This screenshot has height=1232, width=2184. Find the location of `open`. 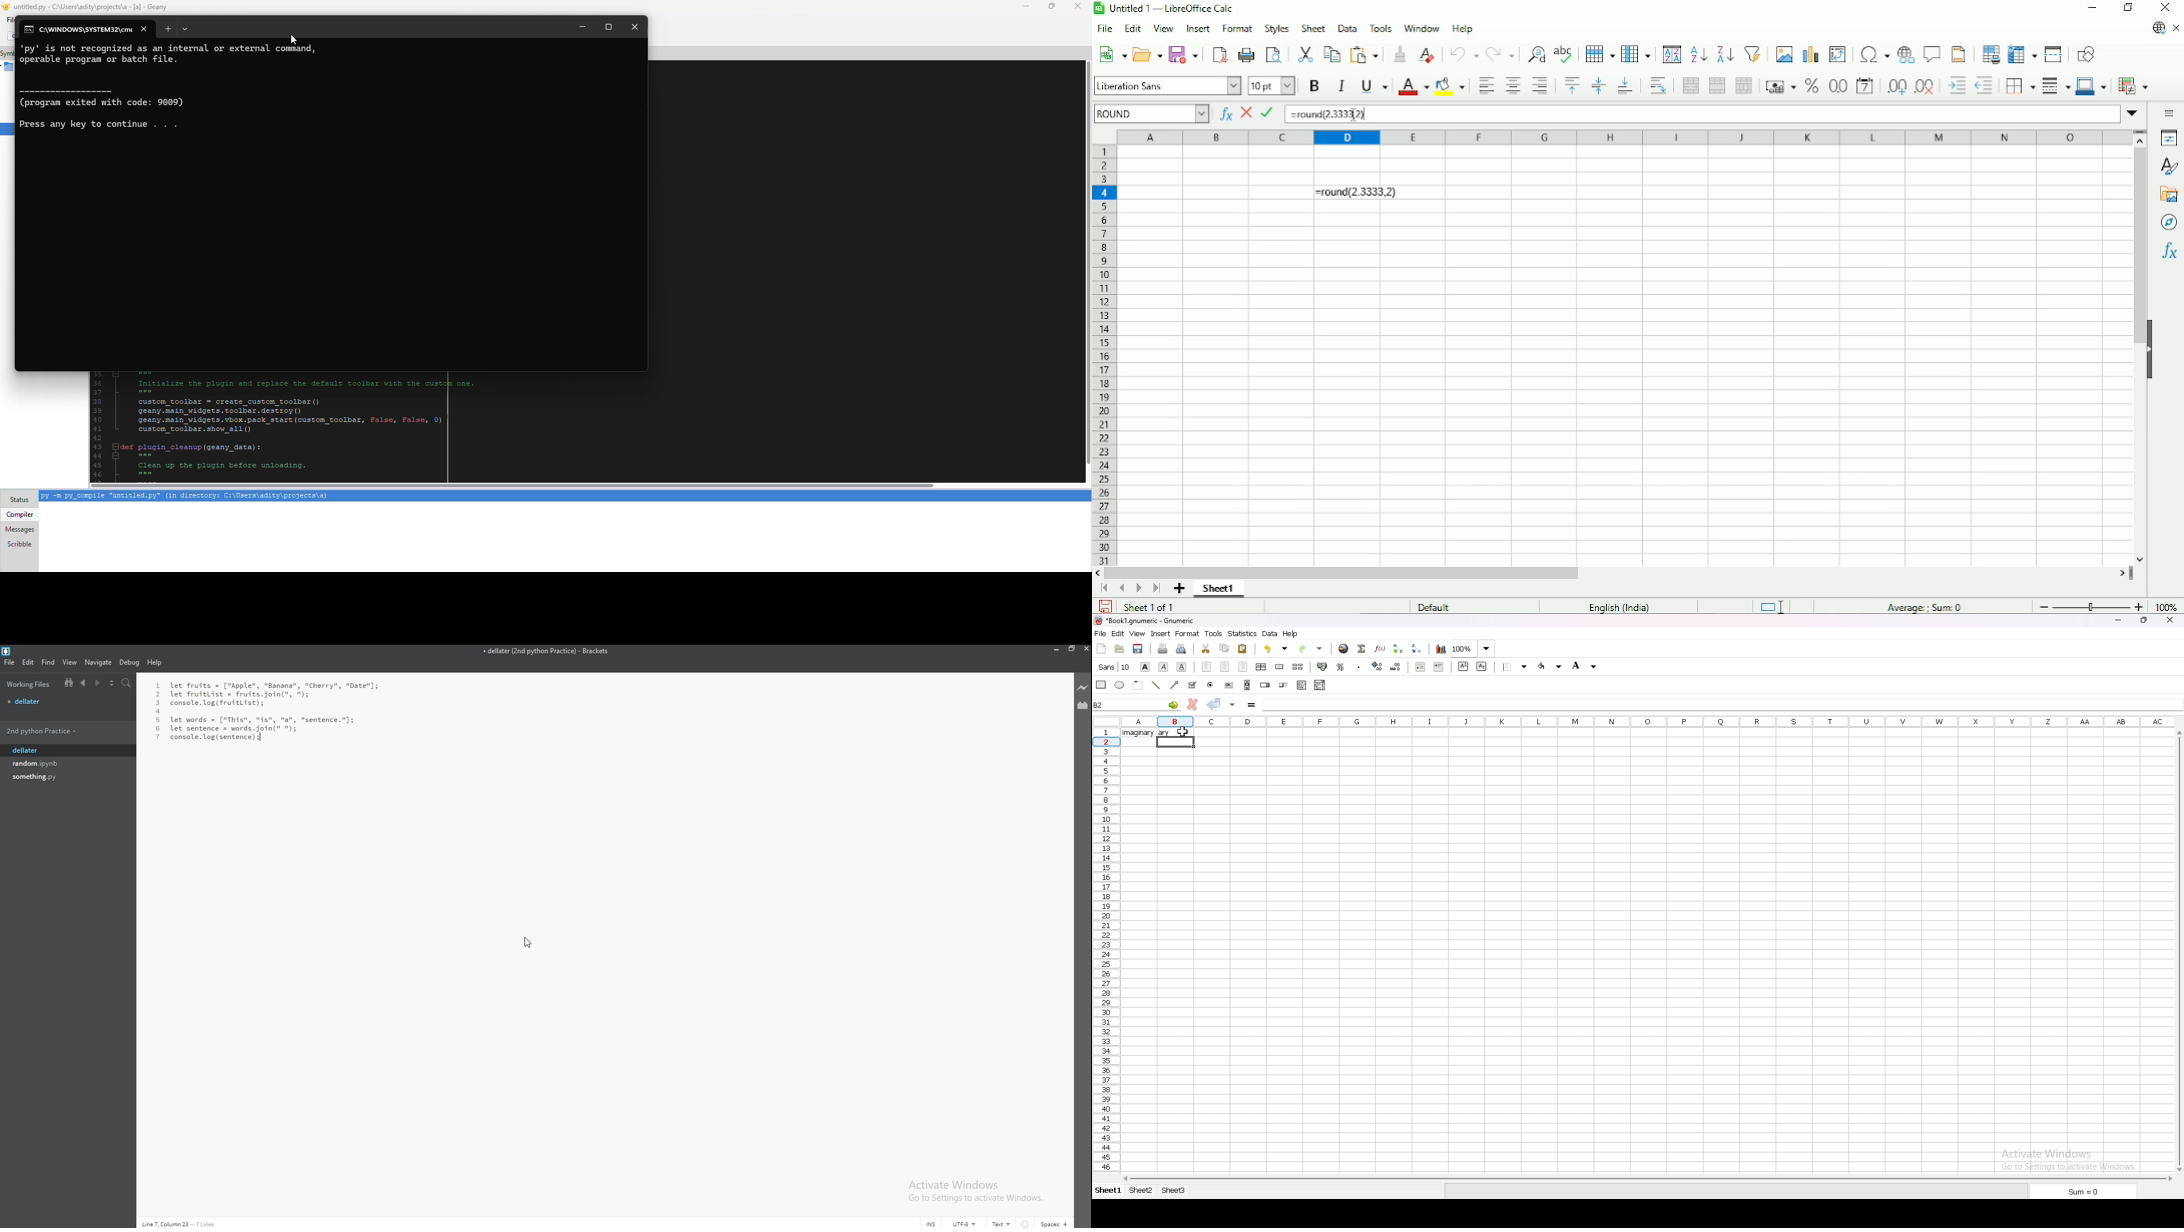

open is located at coordinates (1120, 648).